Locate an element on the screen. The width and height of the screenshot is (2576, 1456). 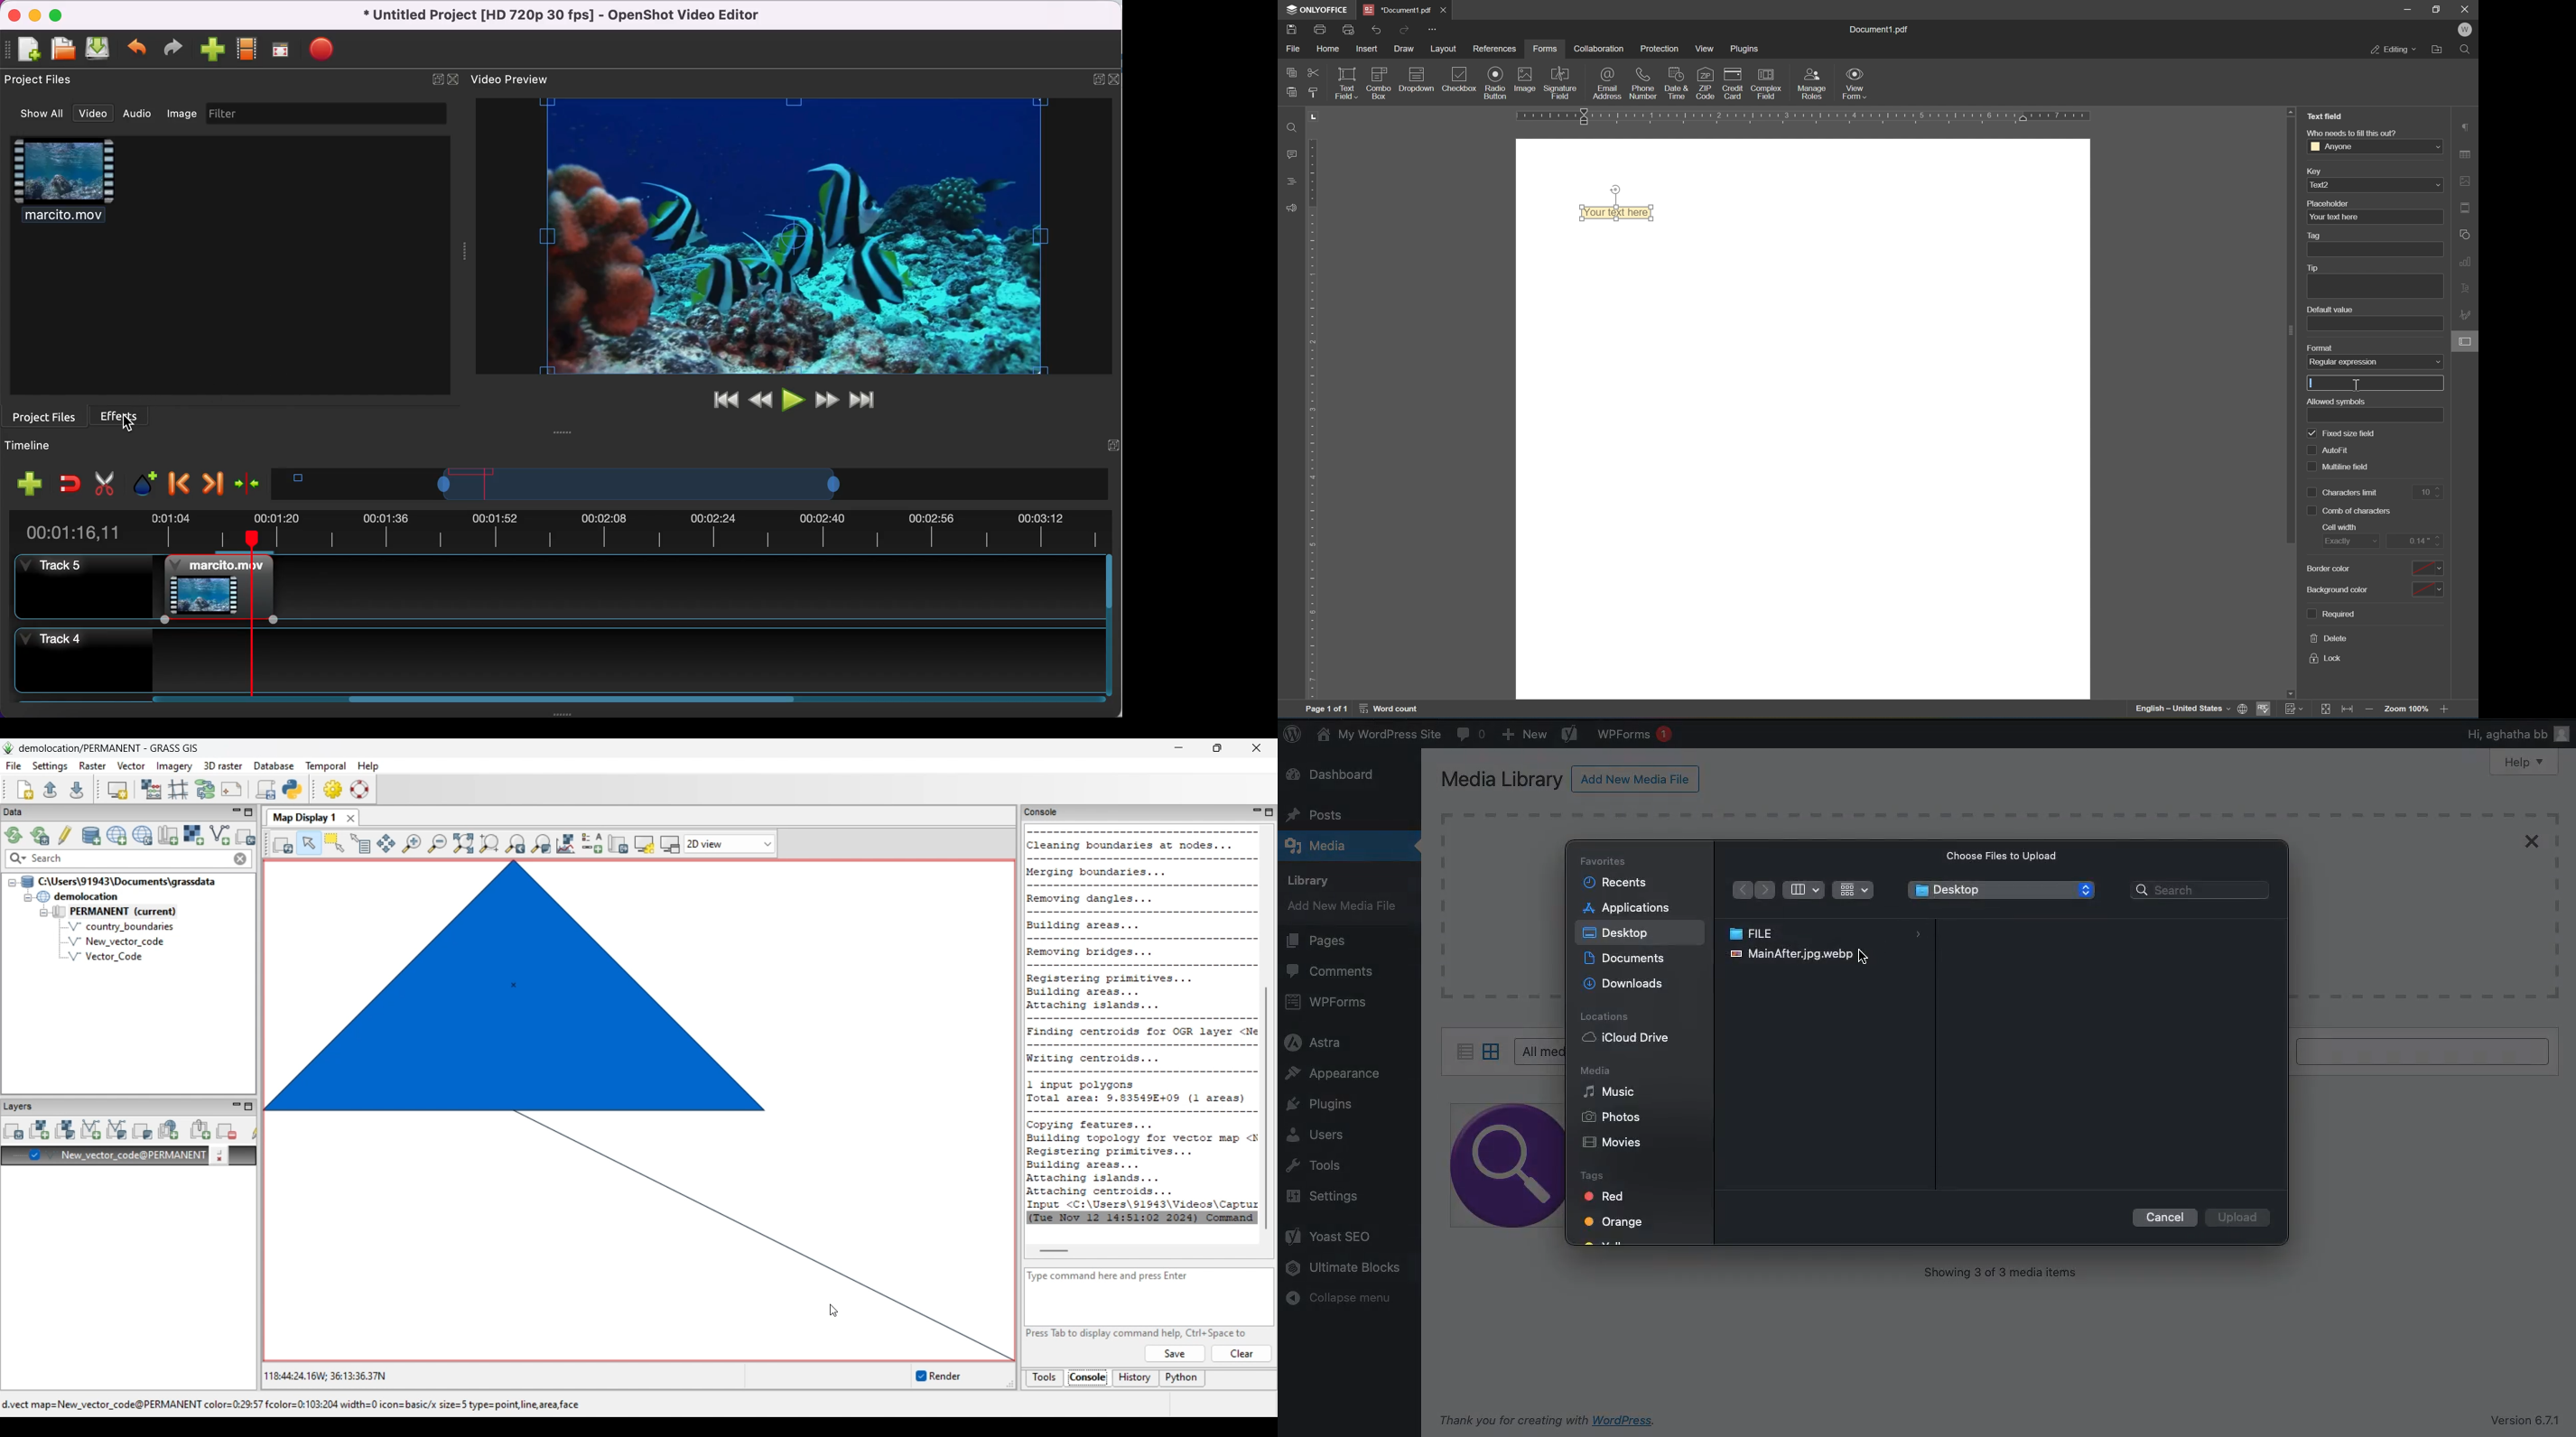
expand/hide is located at coordinates (1113, 445).